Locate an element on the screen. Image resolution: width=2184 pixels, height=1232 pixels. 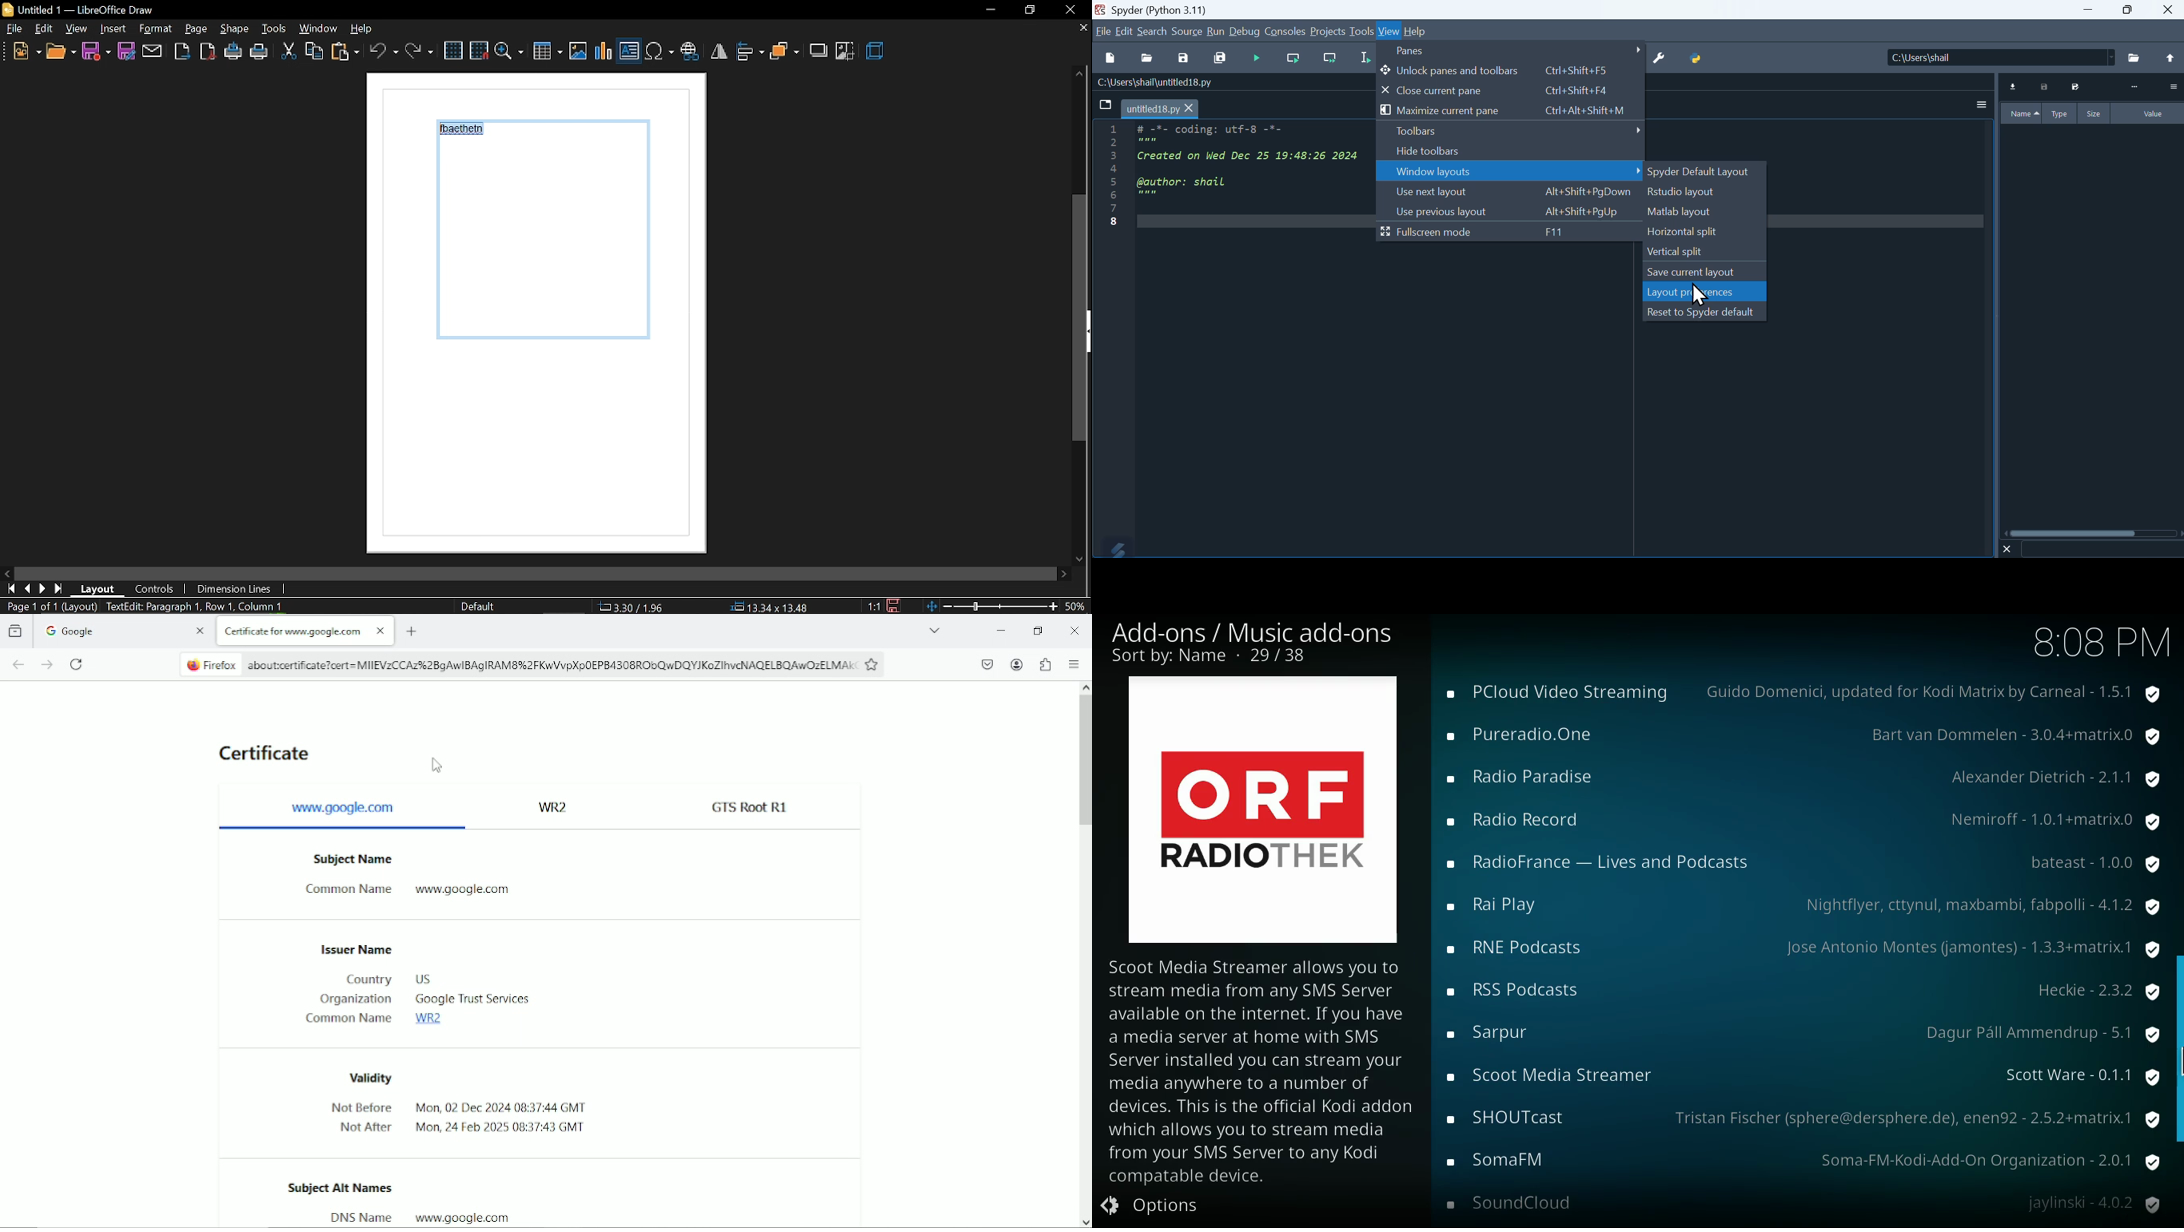
add-on is located at coordinates (1556, 1074).